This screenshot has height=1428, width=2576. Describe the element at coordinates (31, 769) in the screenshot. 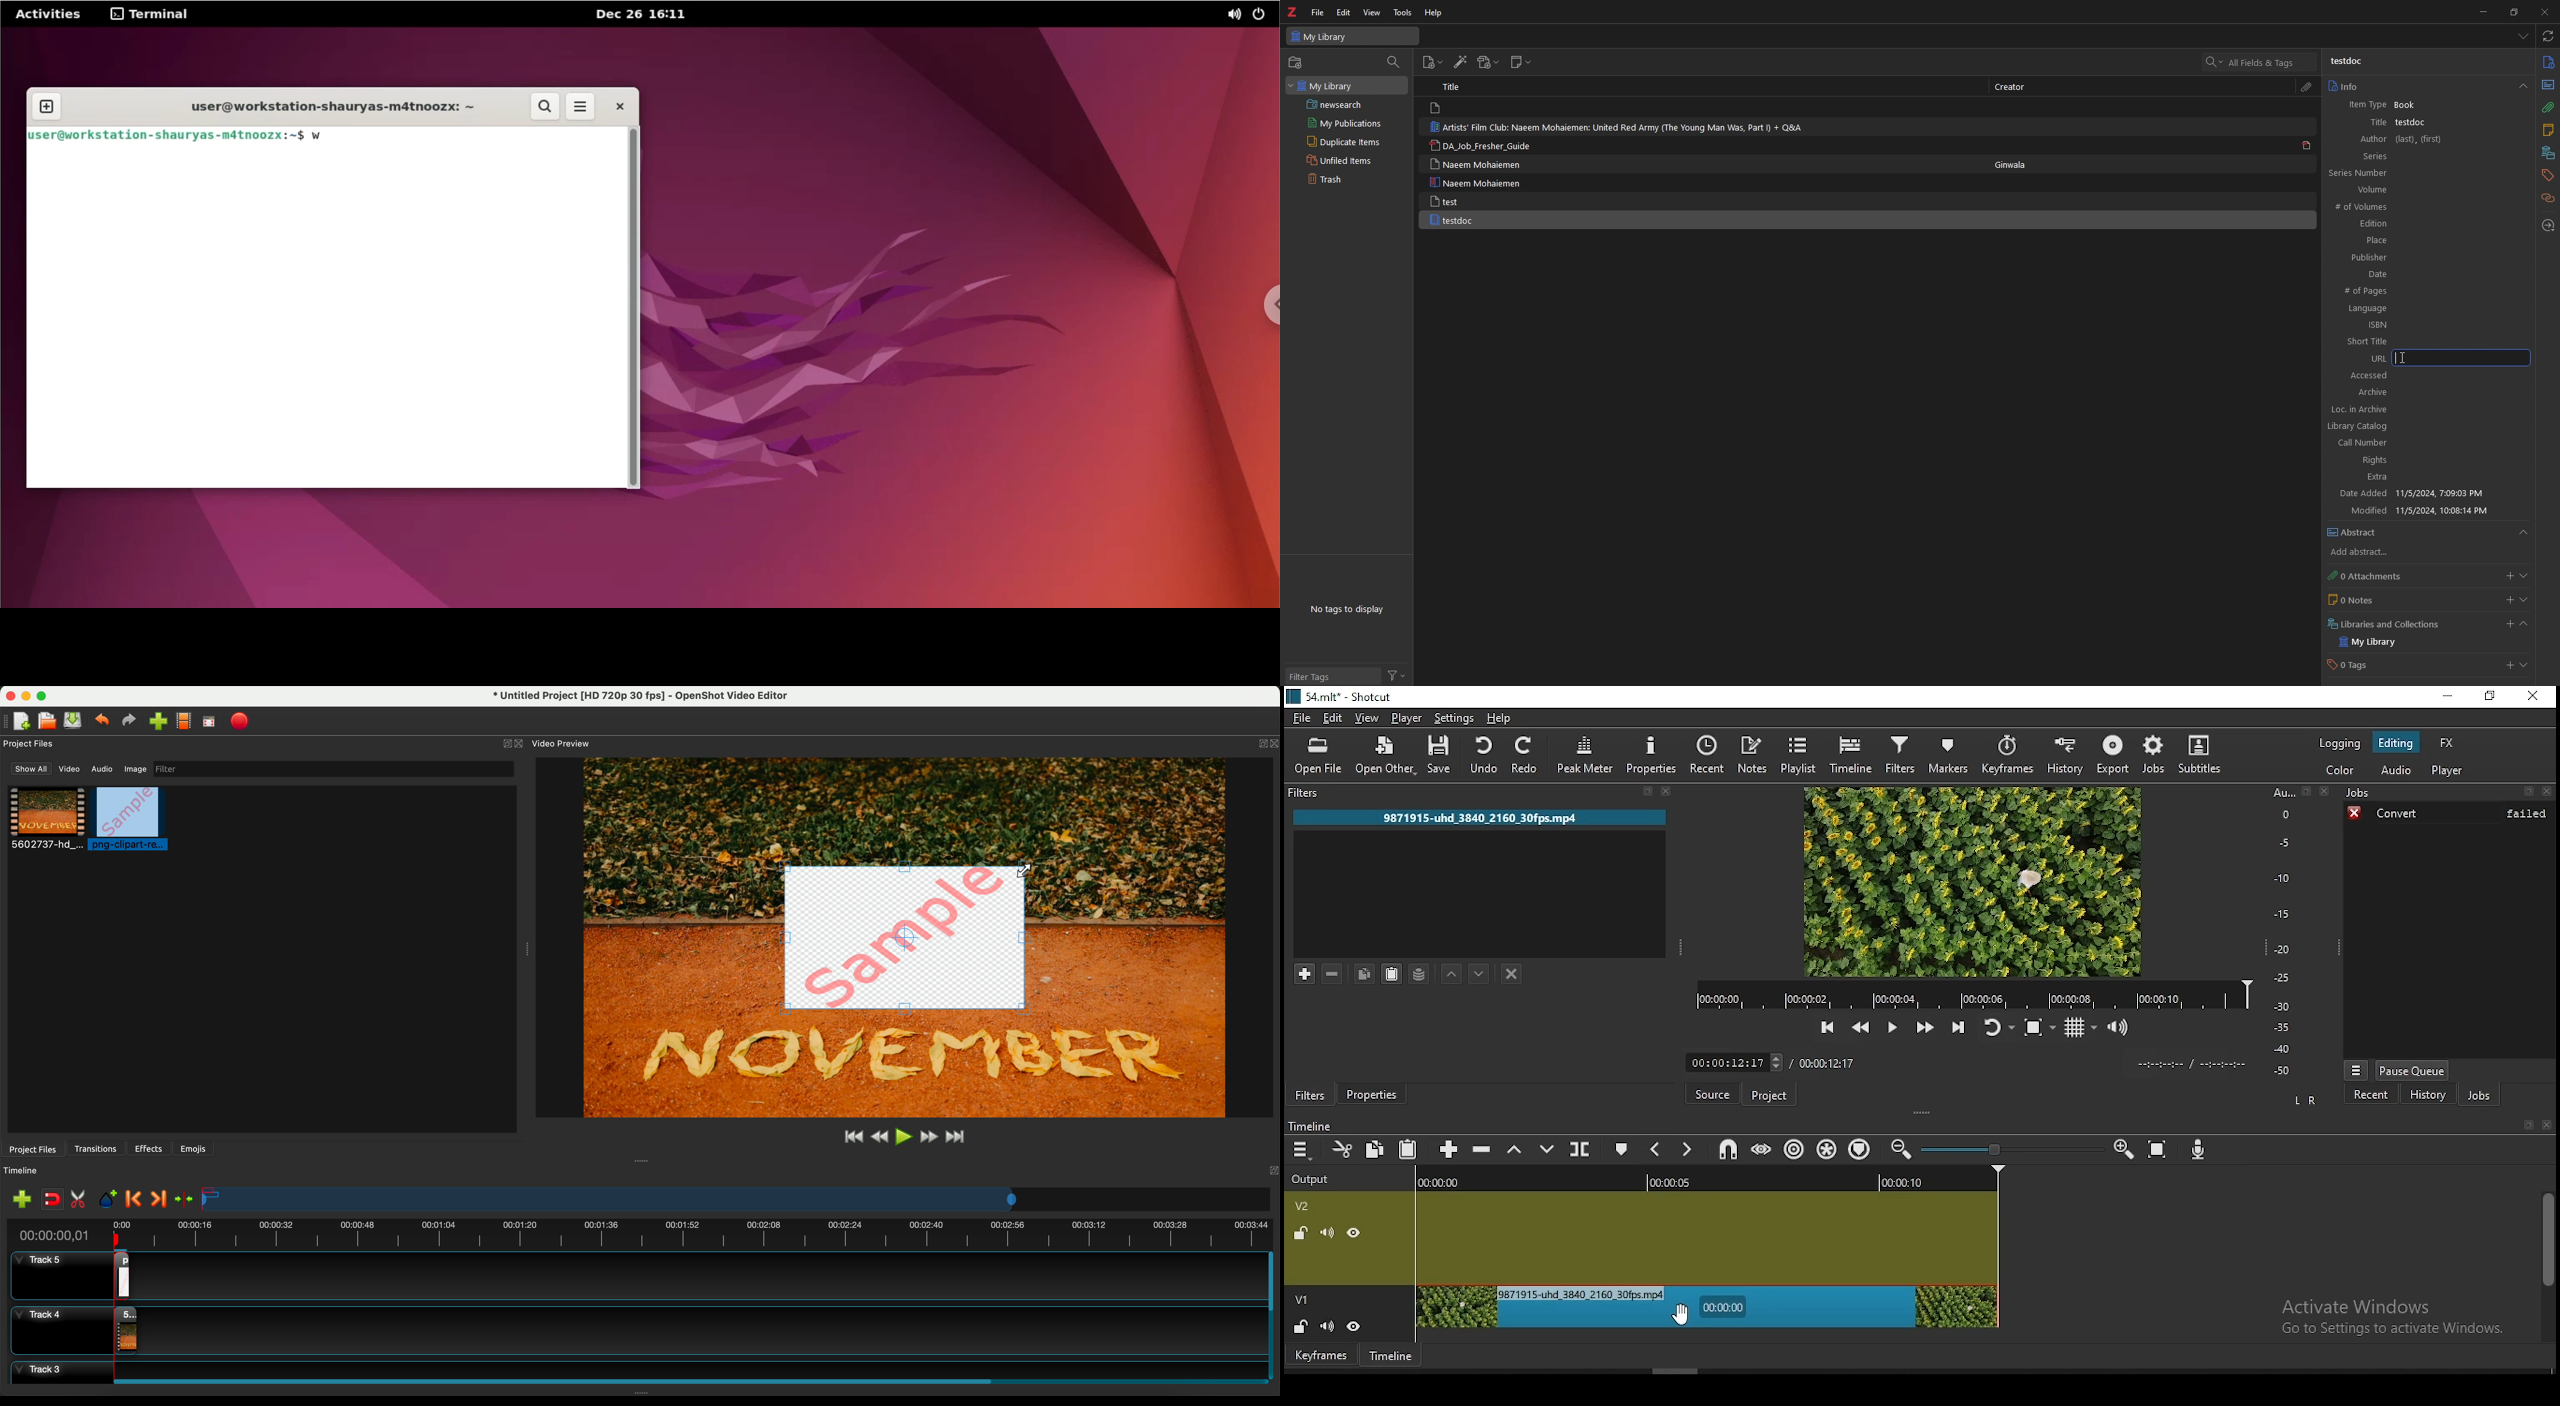

I see `show all` at that location.